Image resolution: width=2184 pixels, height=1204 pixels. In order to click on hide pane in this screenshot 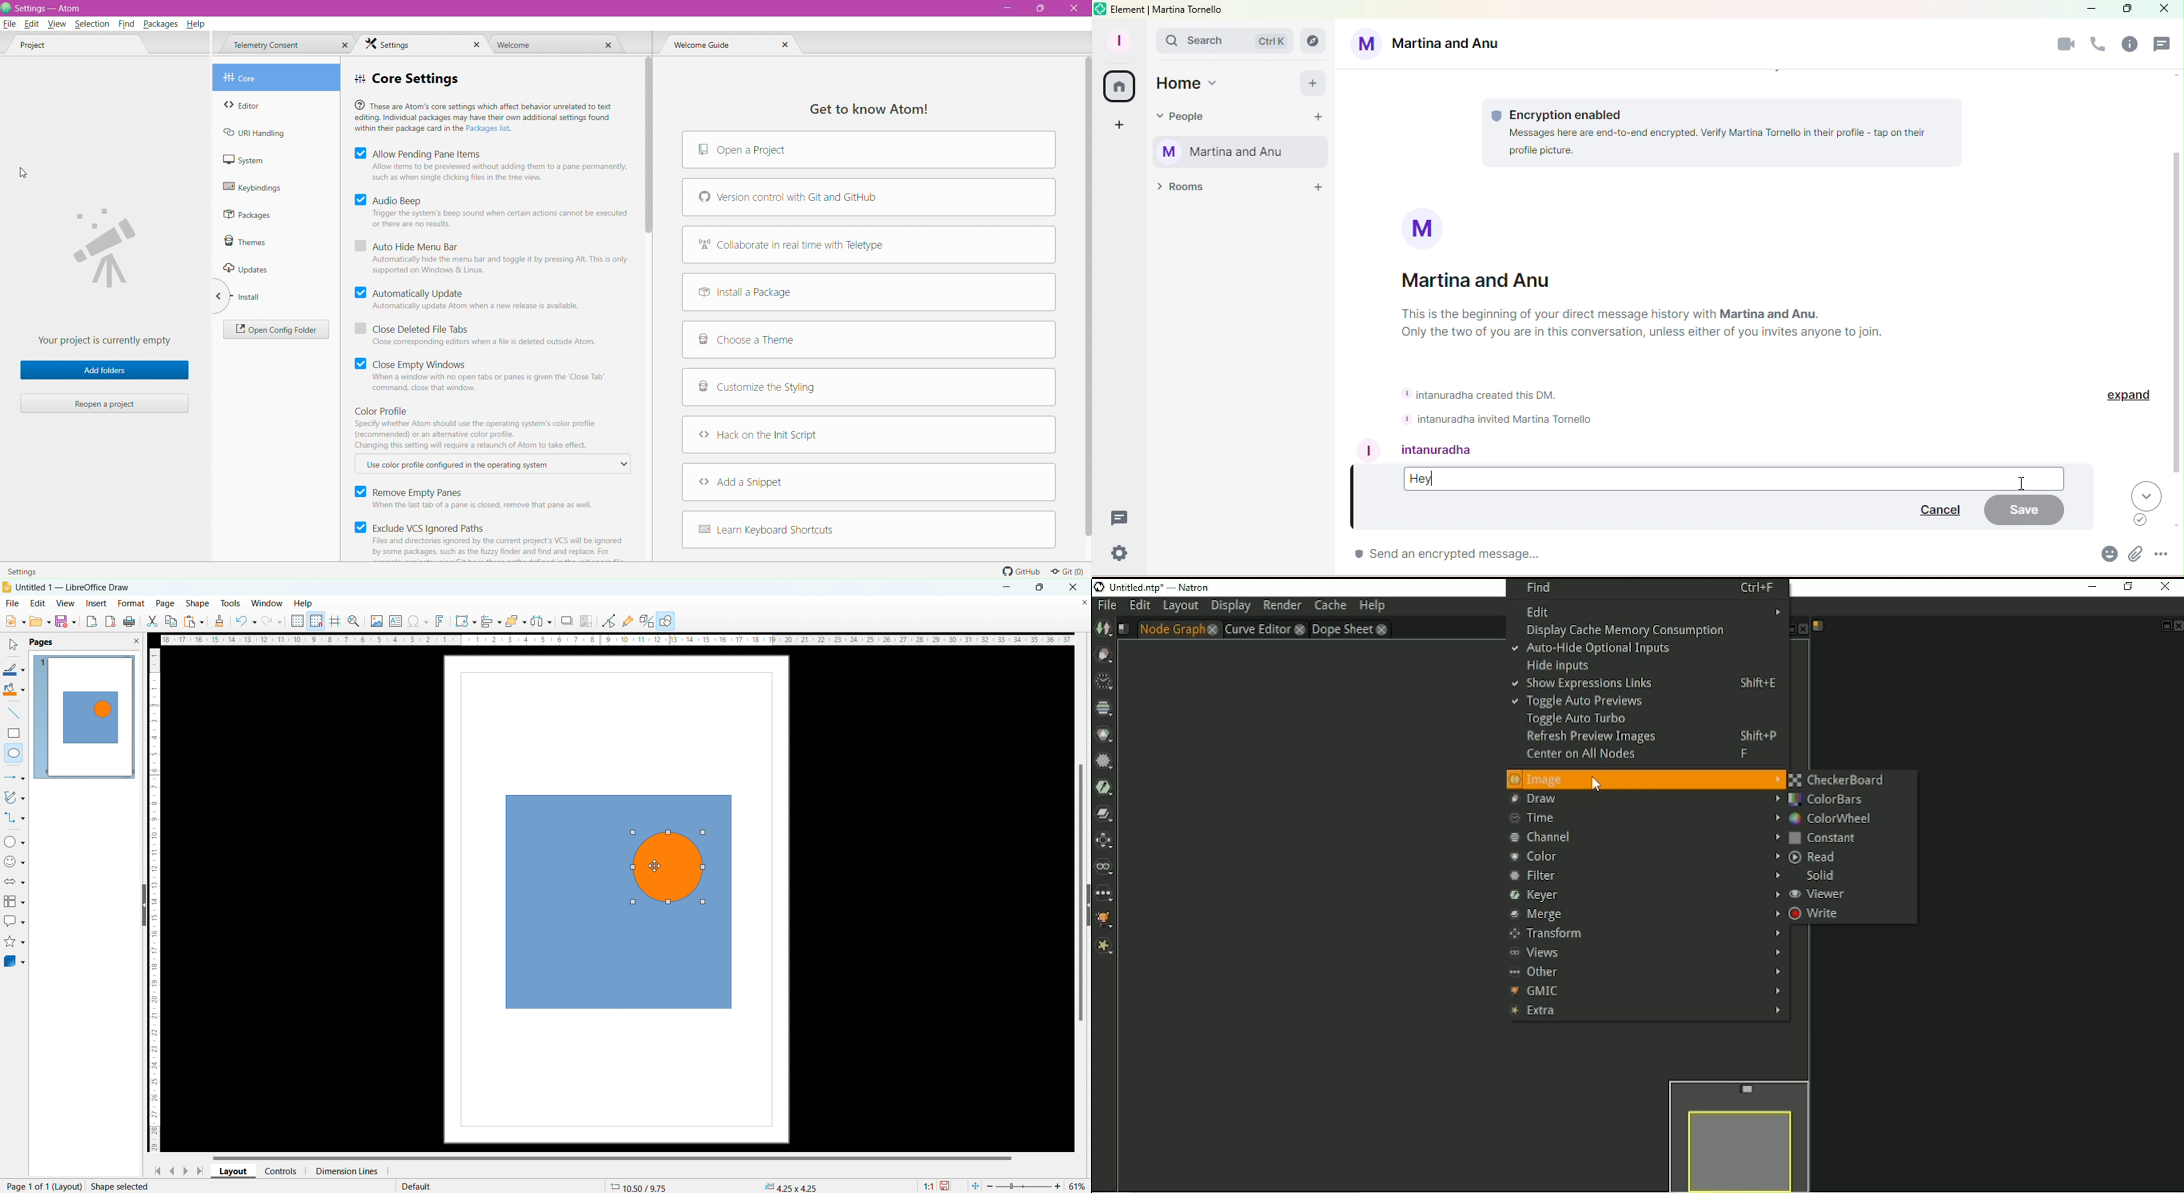, I will do `click(143, 905)`.